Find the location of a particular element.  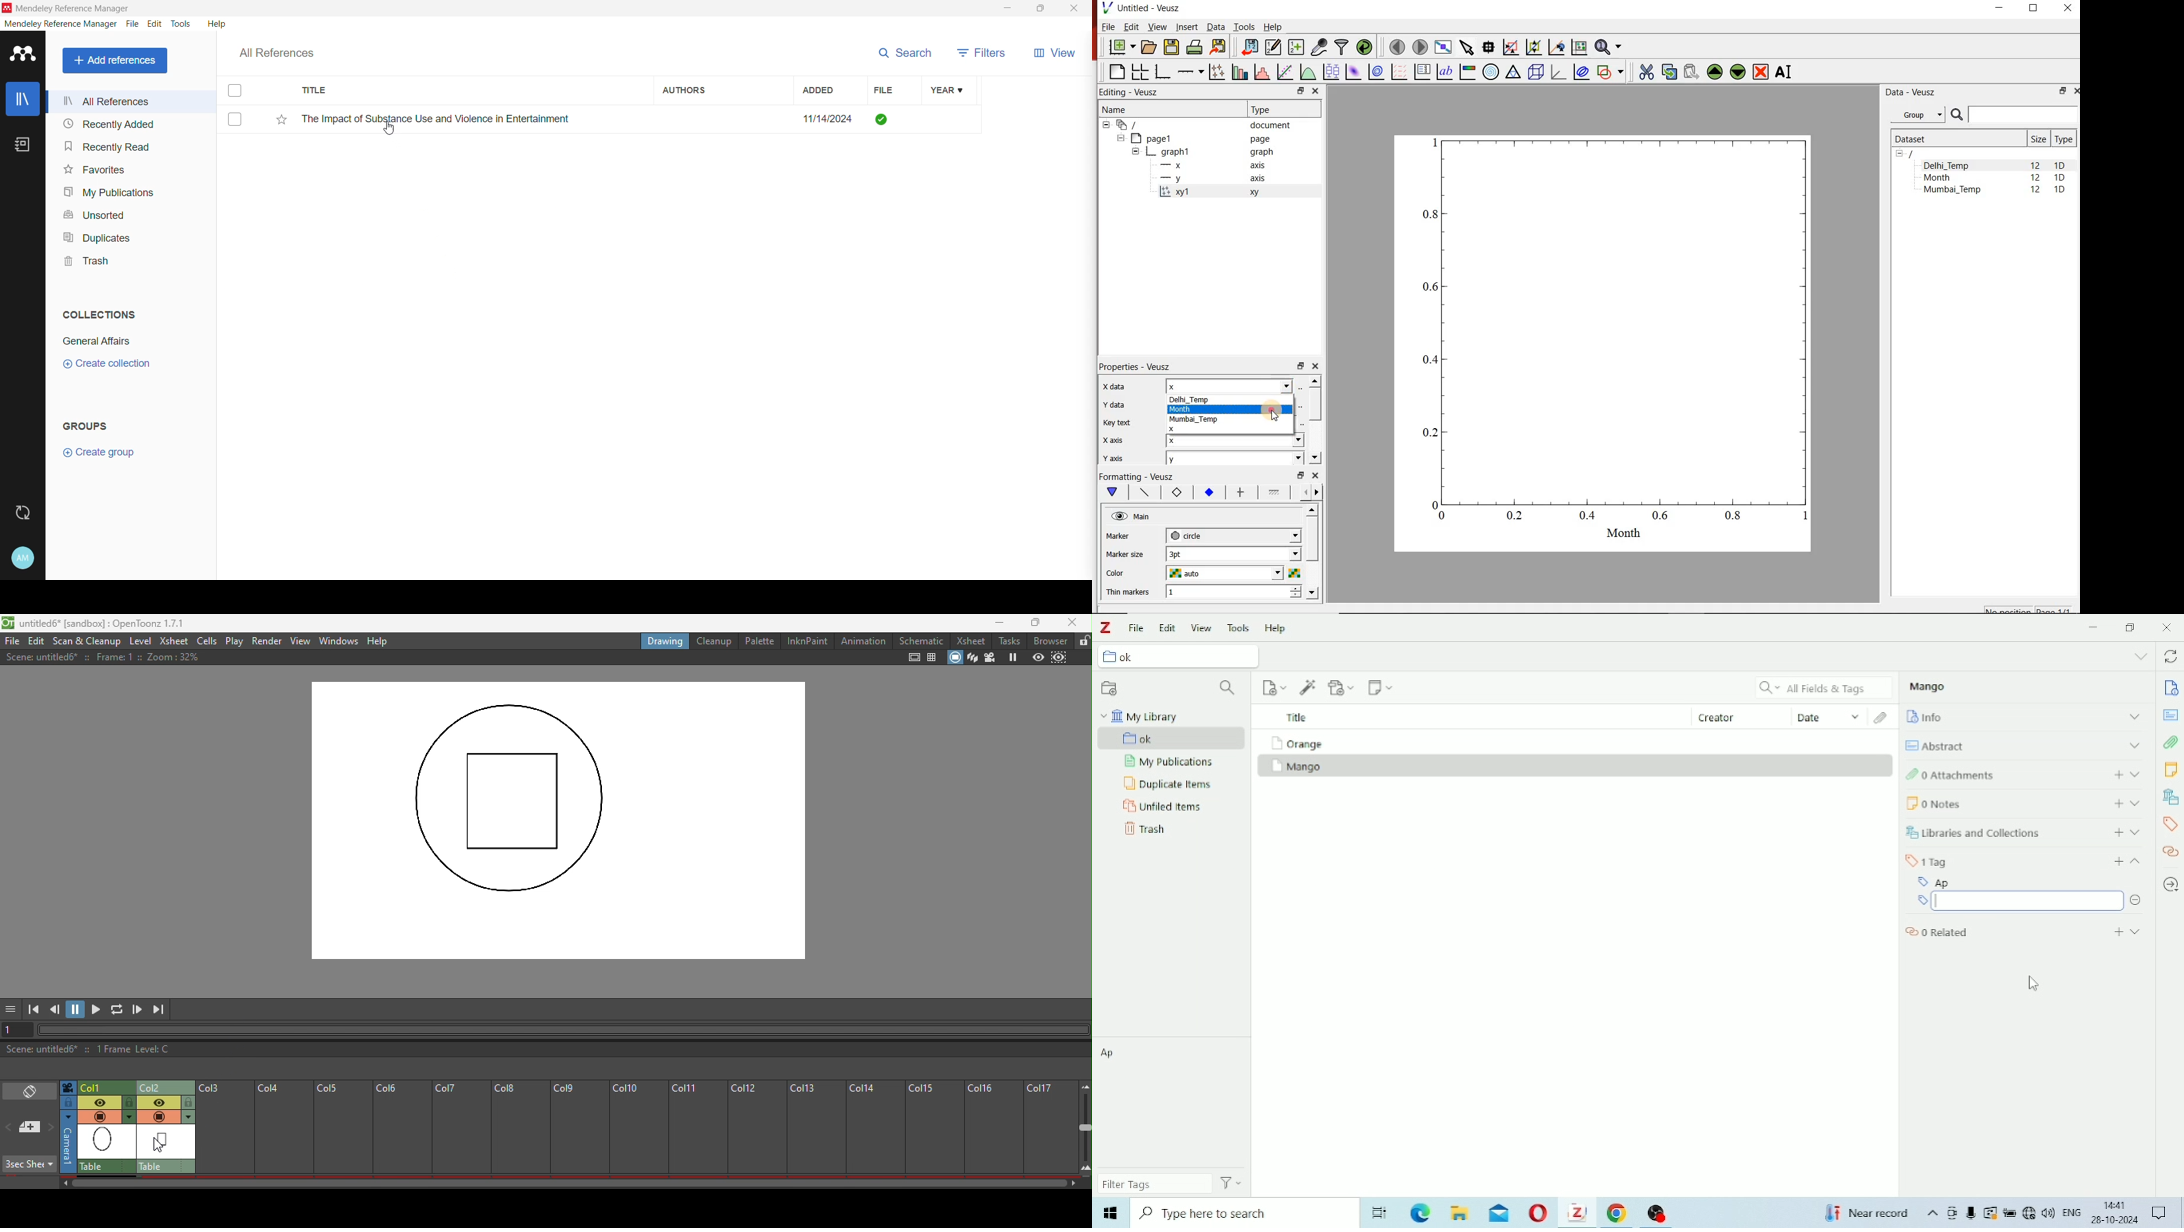

Next memo is located at coordinates (51, 1128).